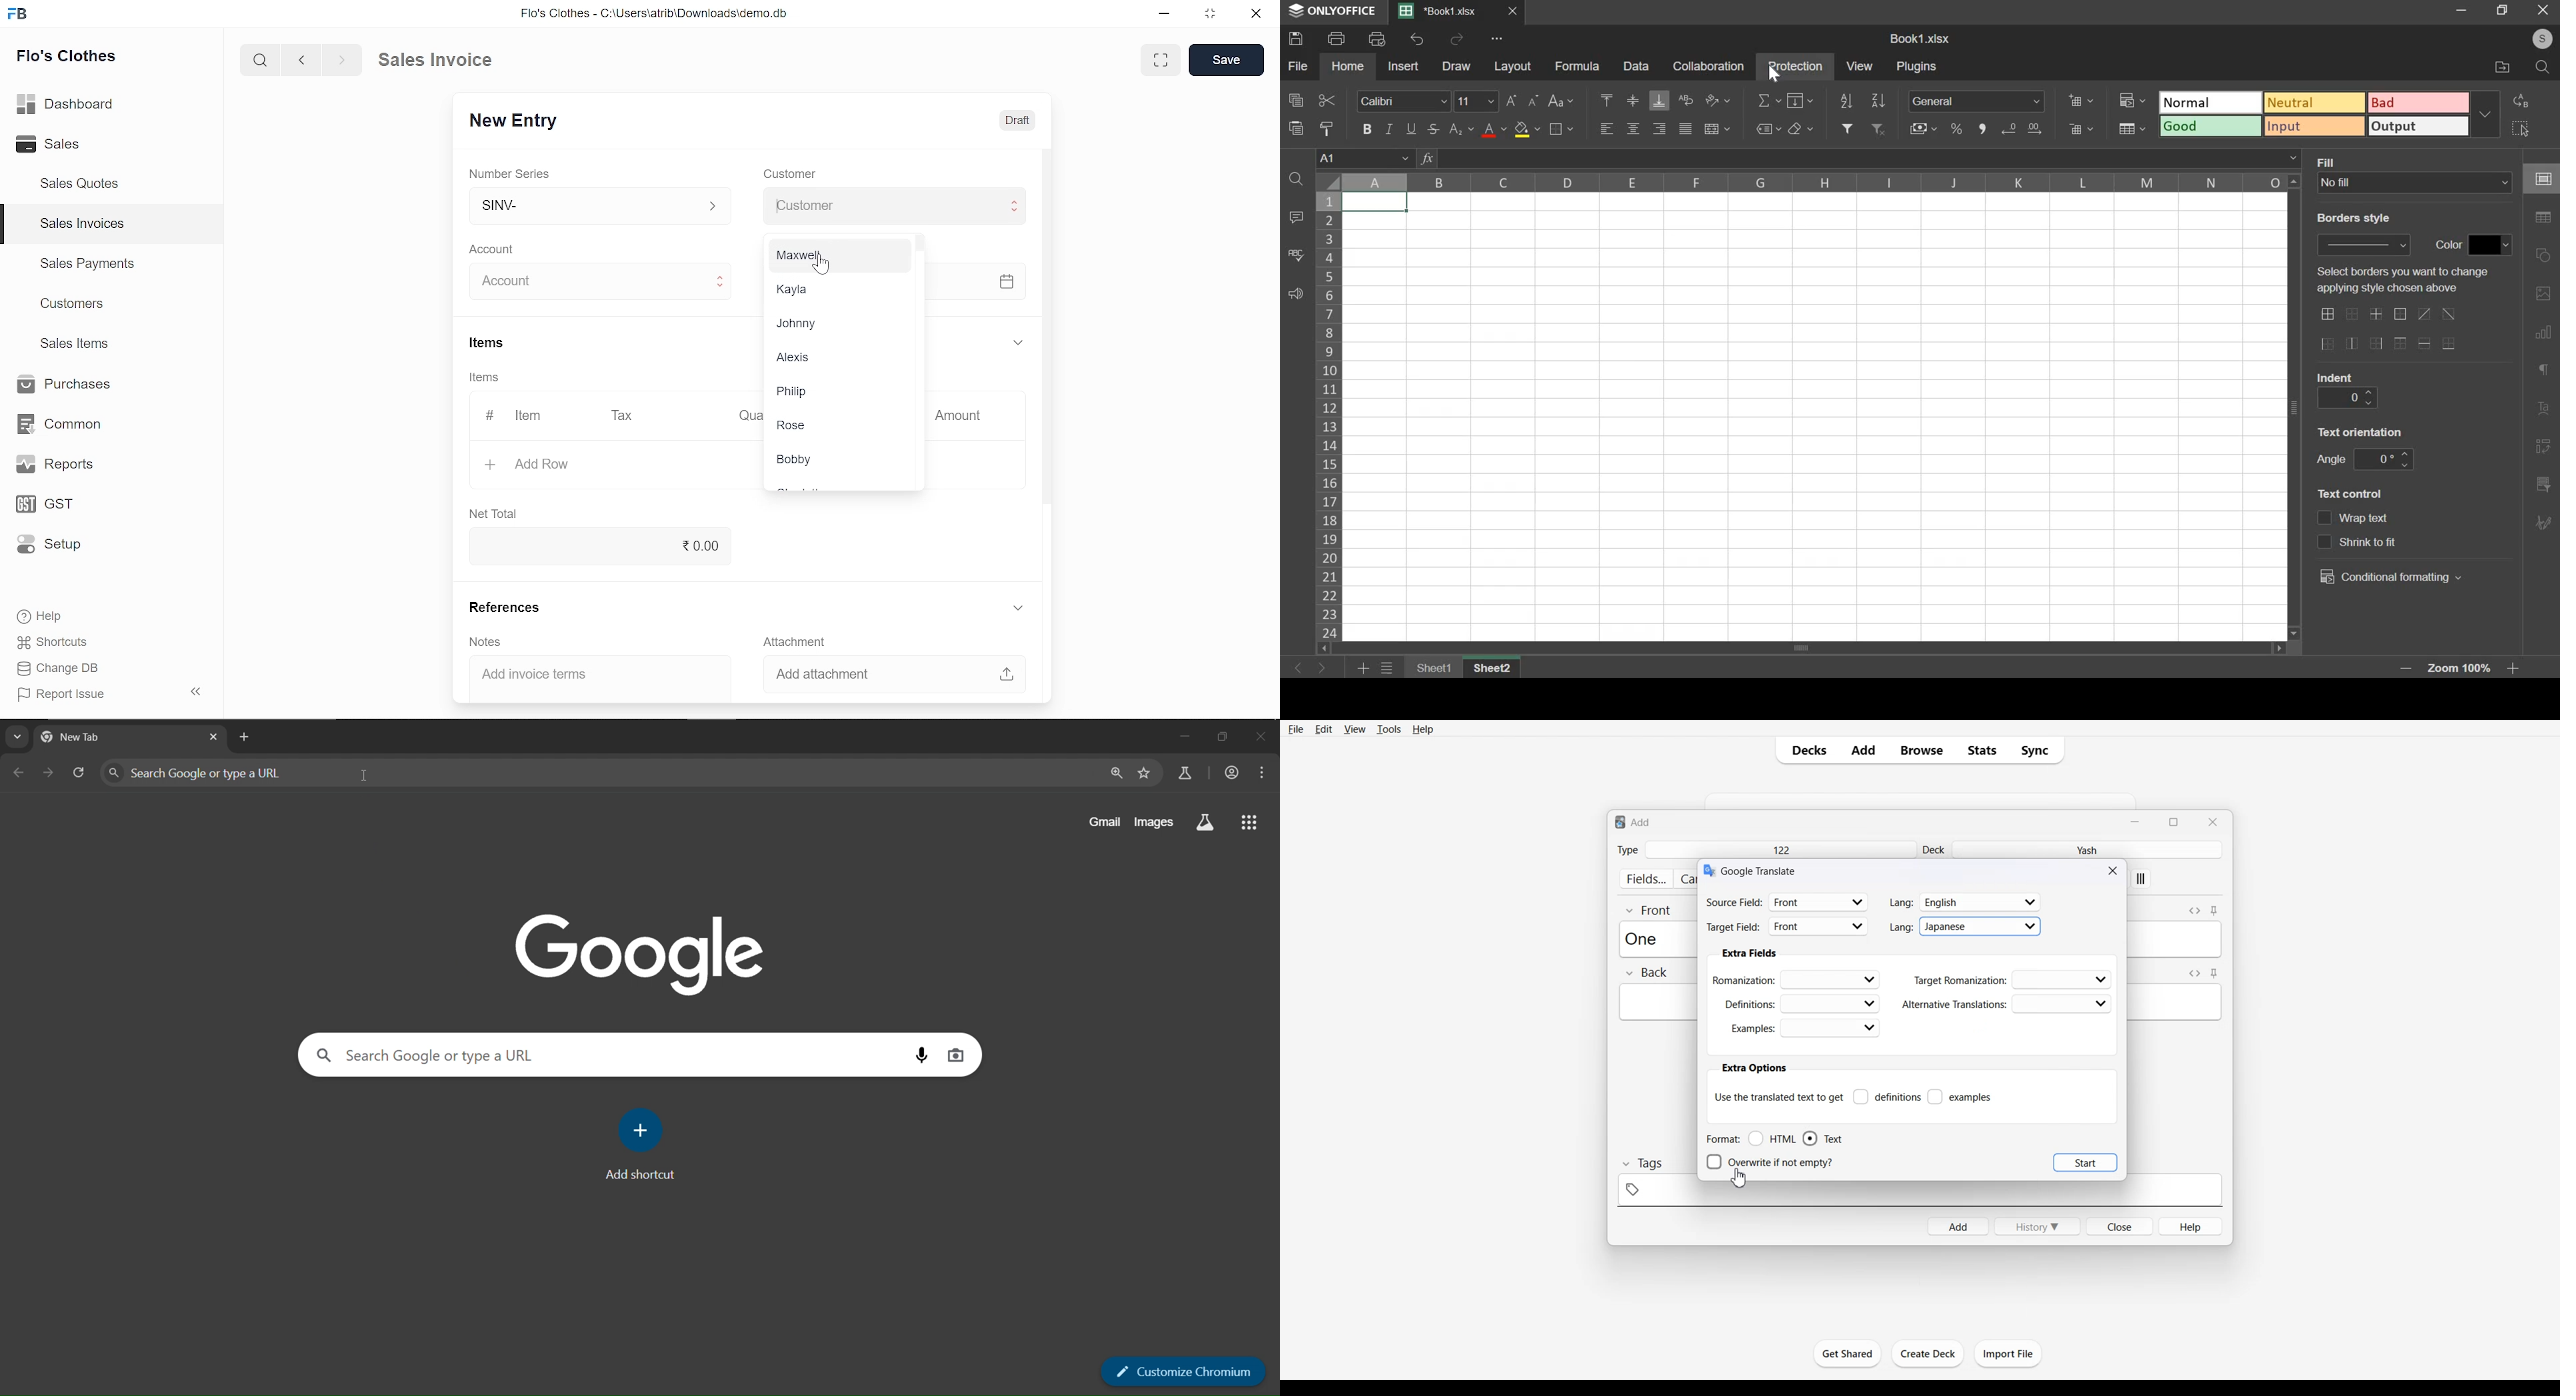 This screenshot has height=1400, width=2576. Describe the element at coordinates (67, 107) in the screenshot. I see `Dashboard` at that location.